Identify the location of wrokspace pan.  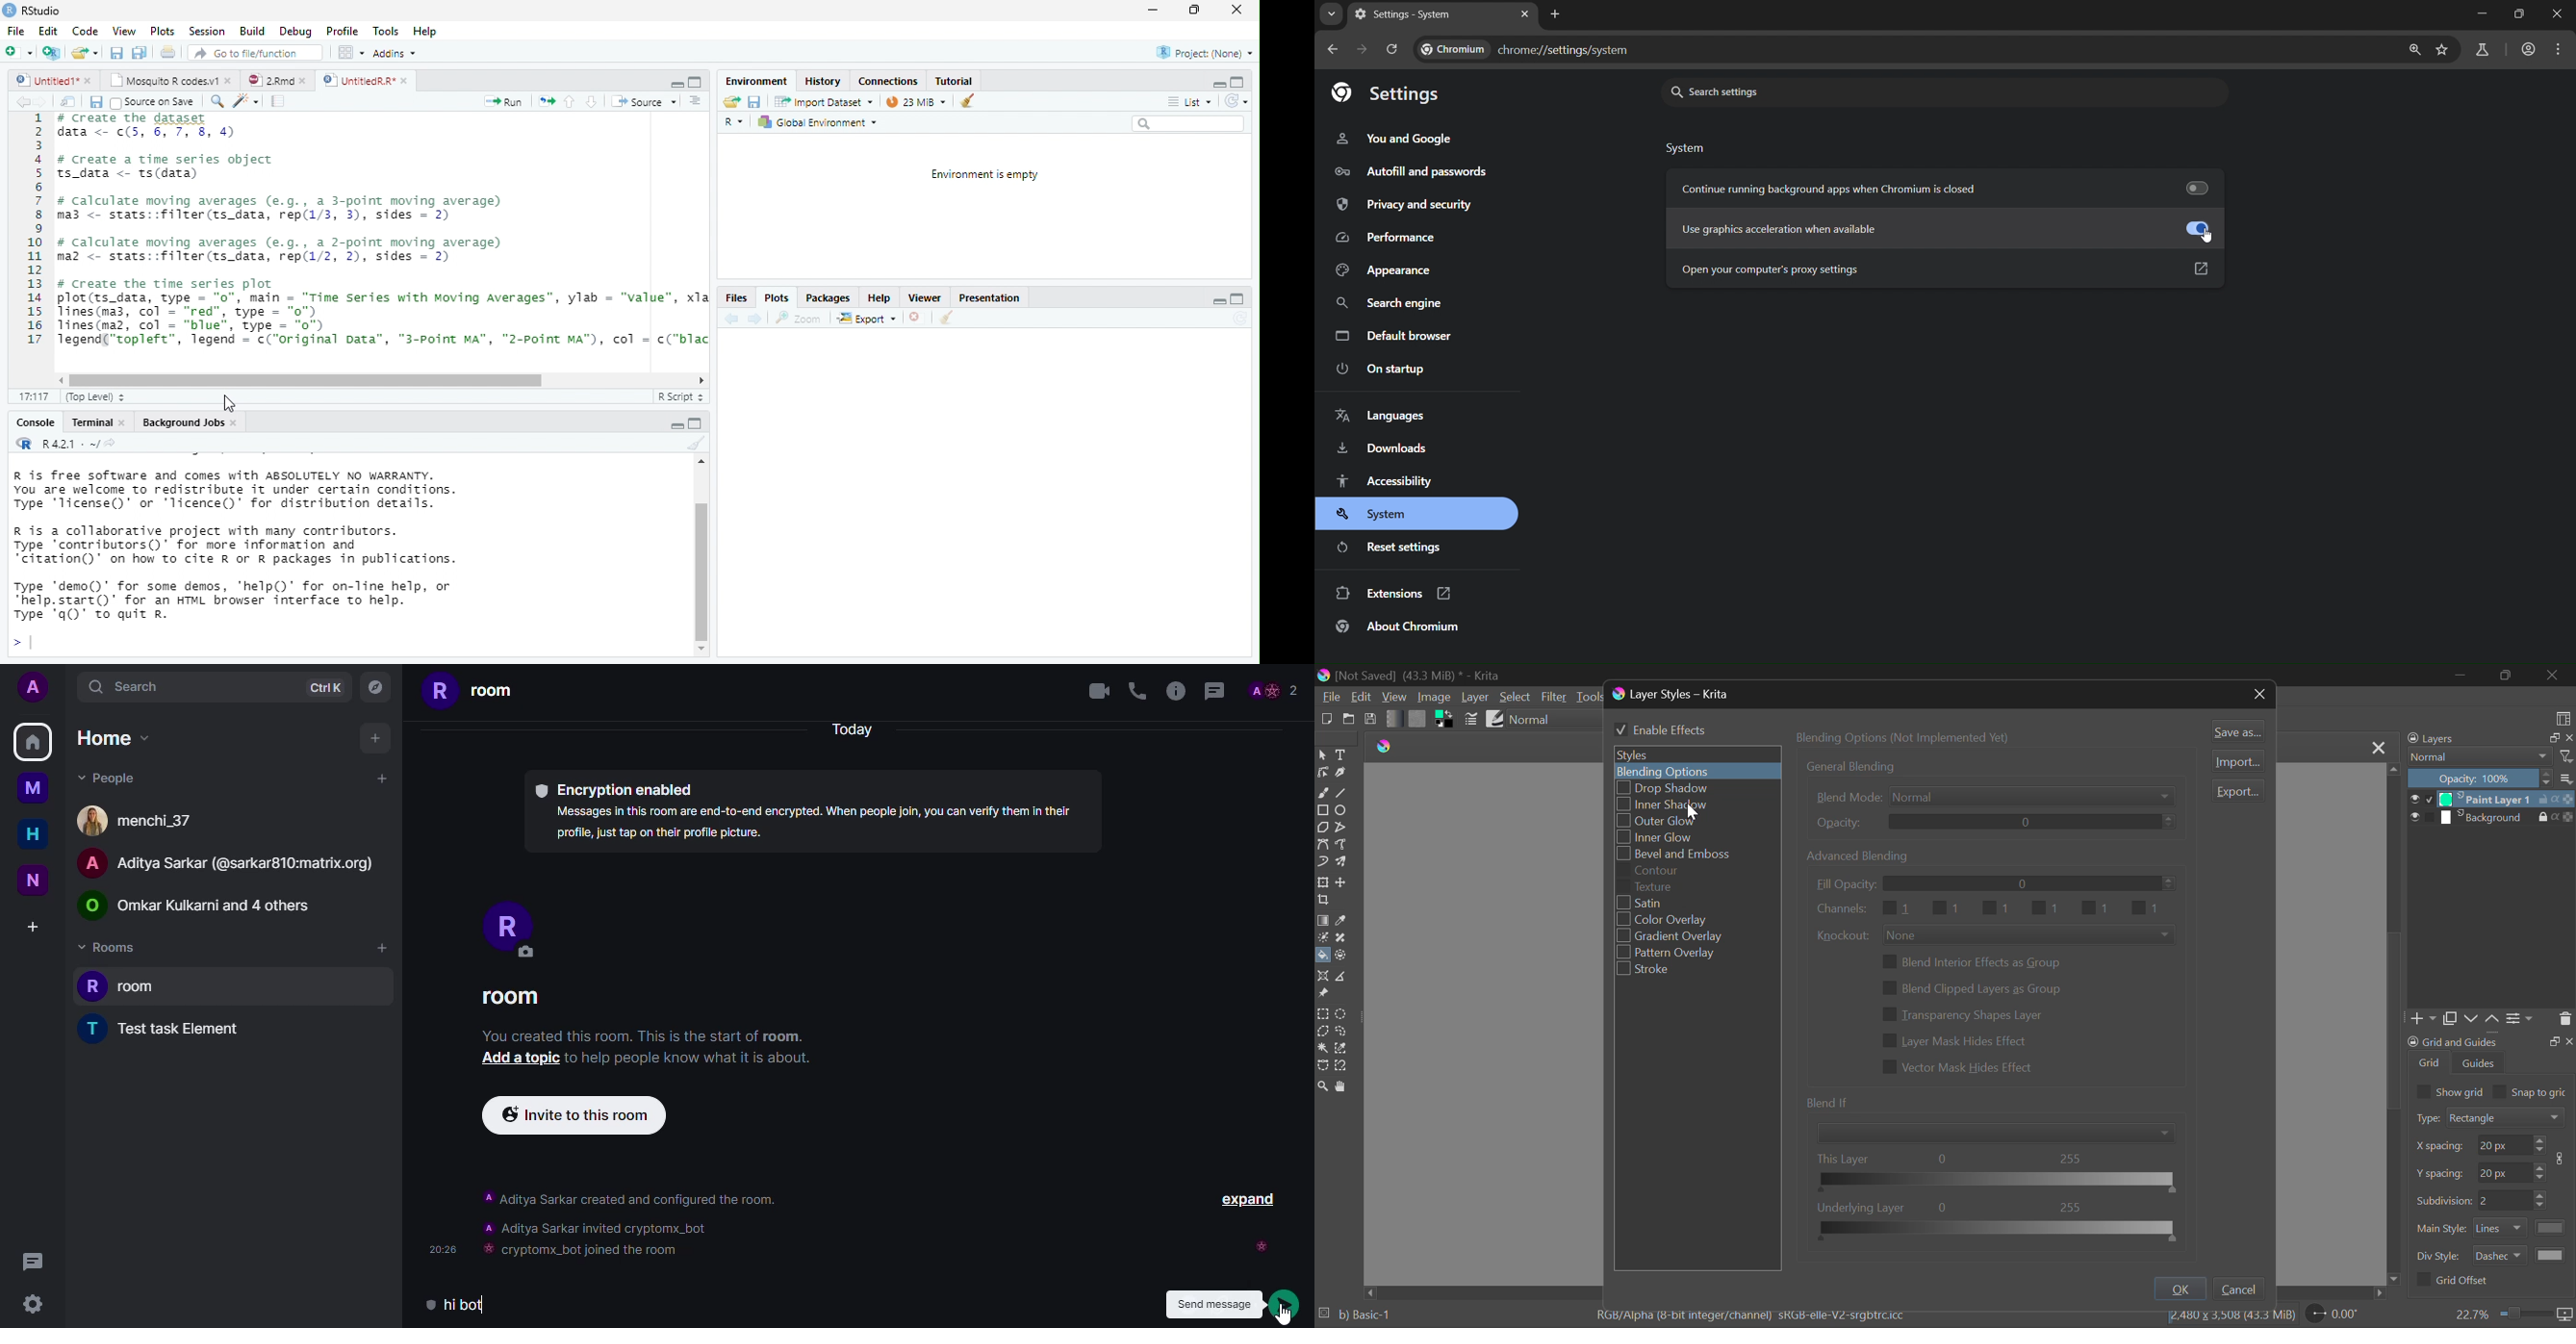
(350, 53).